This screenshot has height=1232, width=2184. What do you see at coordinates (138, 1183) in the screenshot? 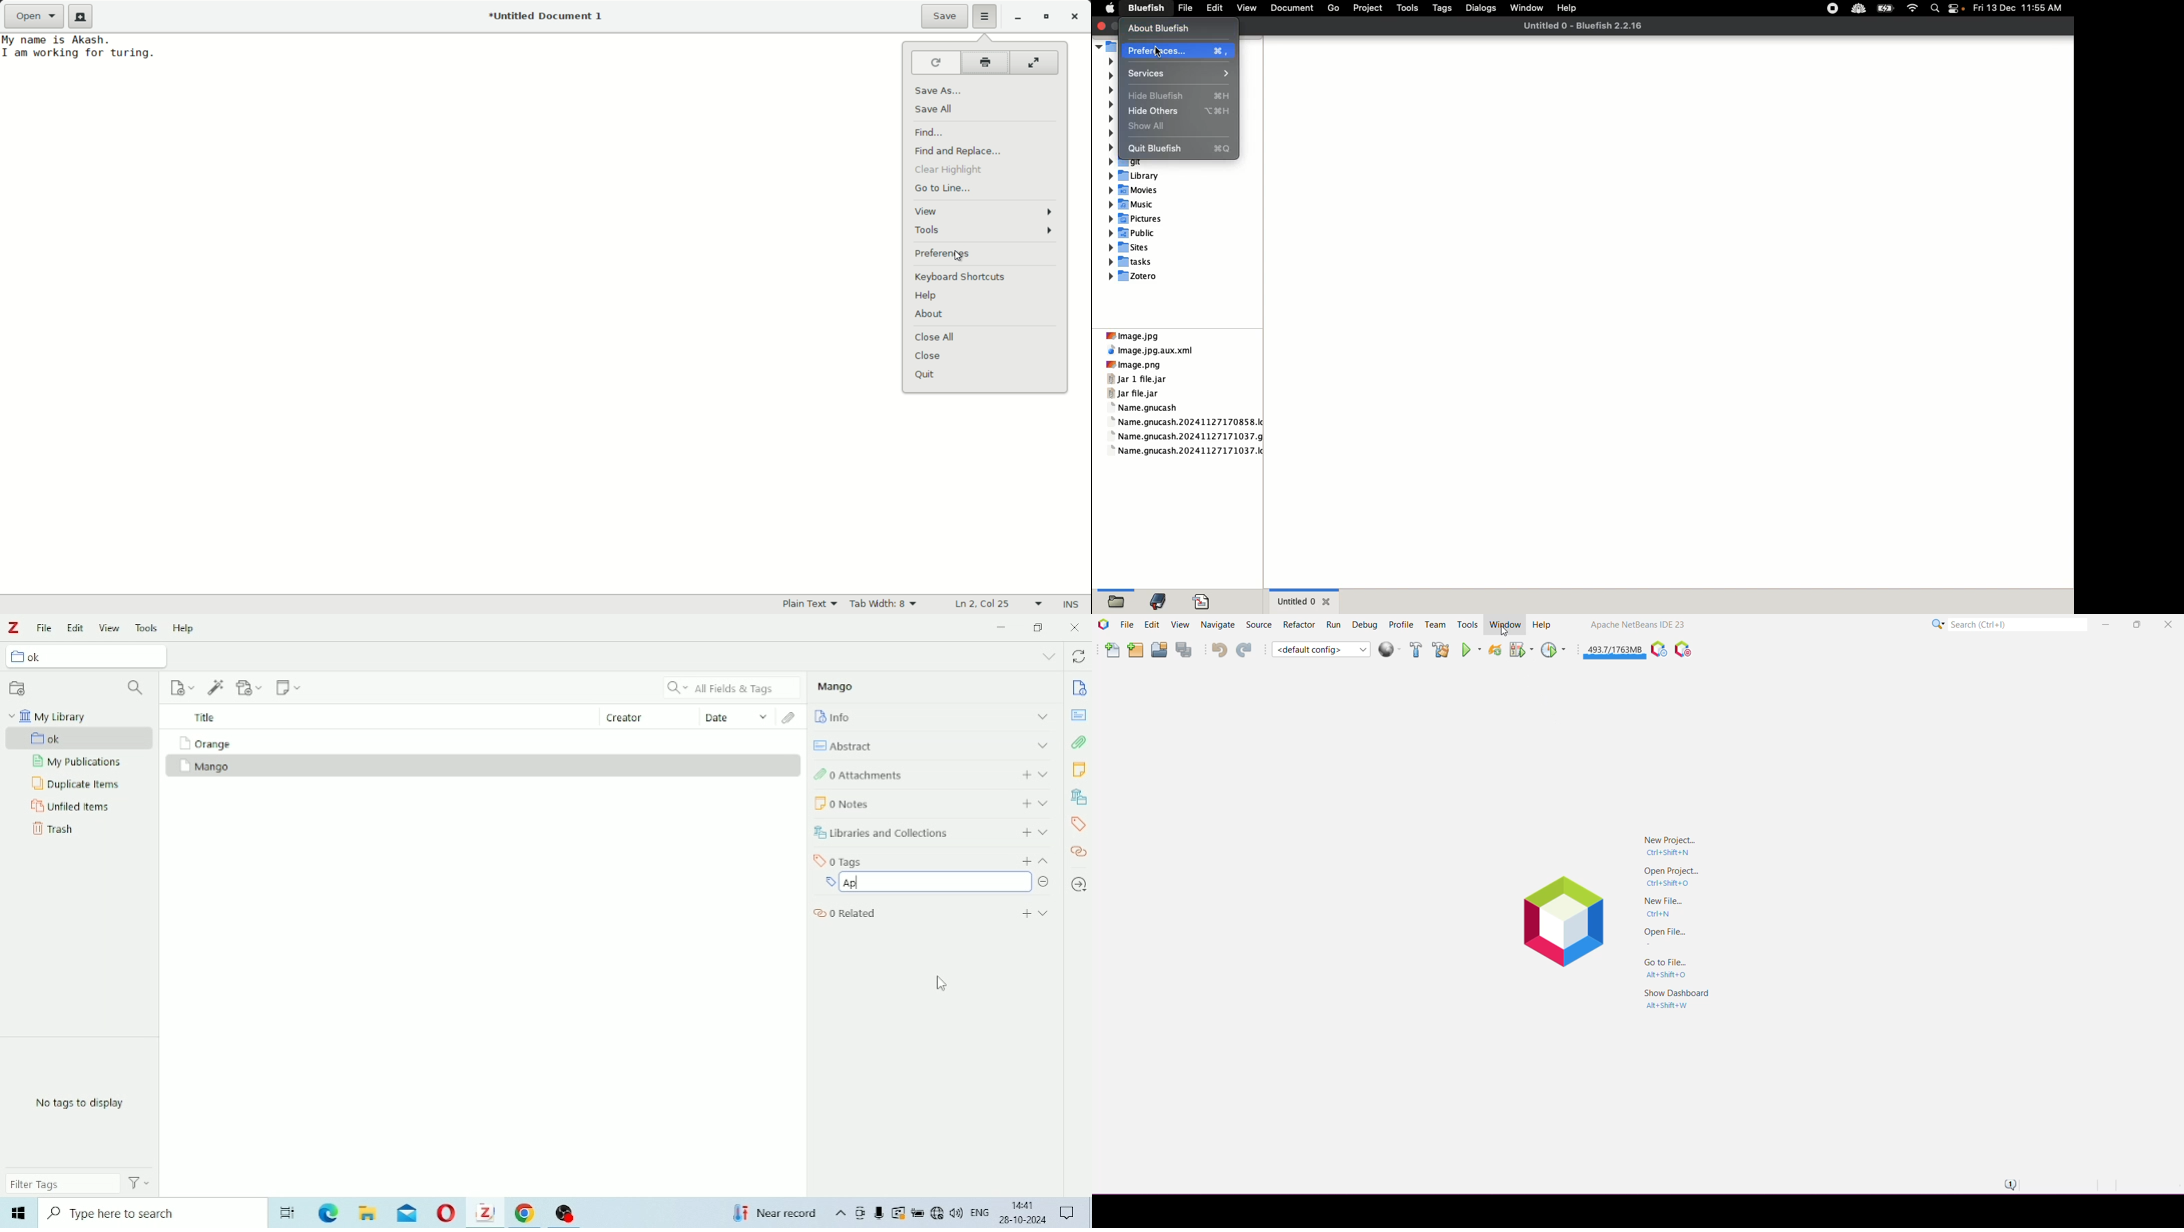
I see `Actions` at bounding box center [138, 1183].